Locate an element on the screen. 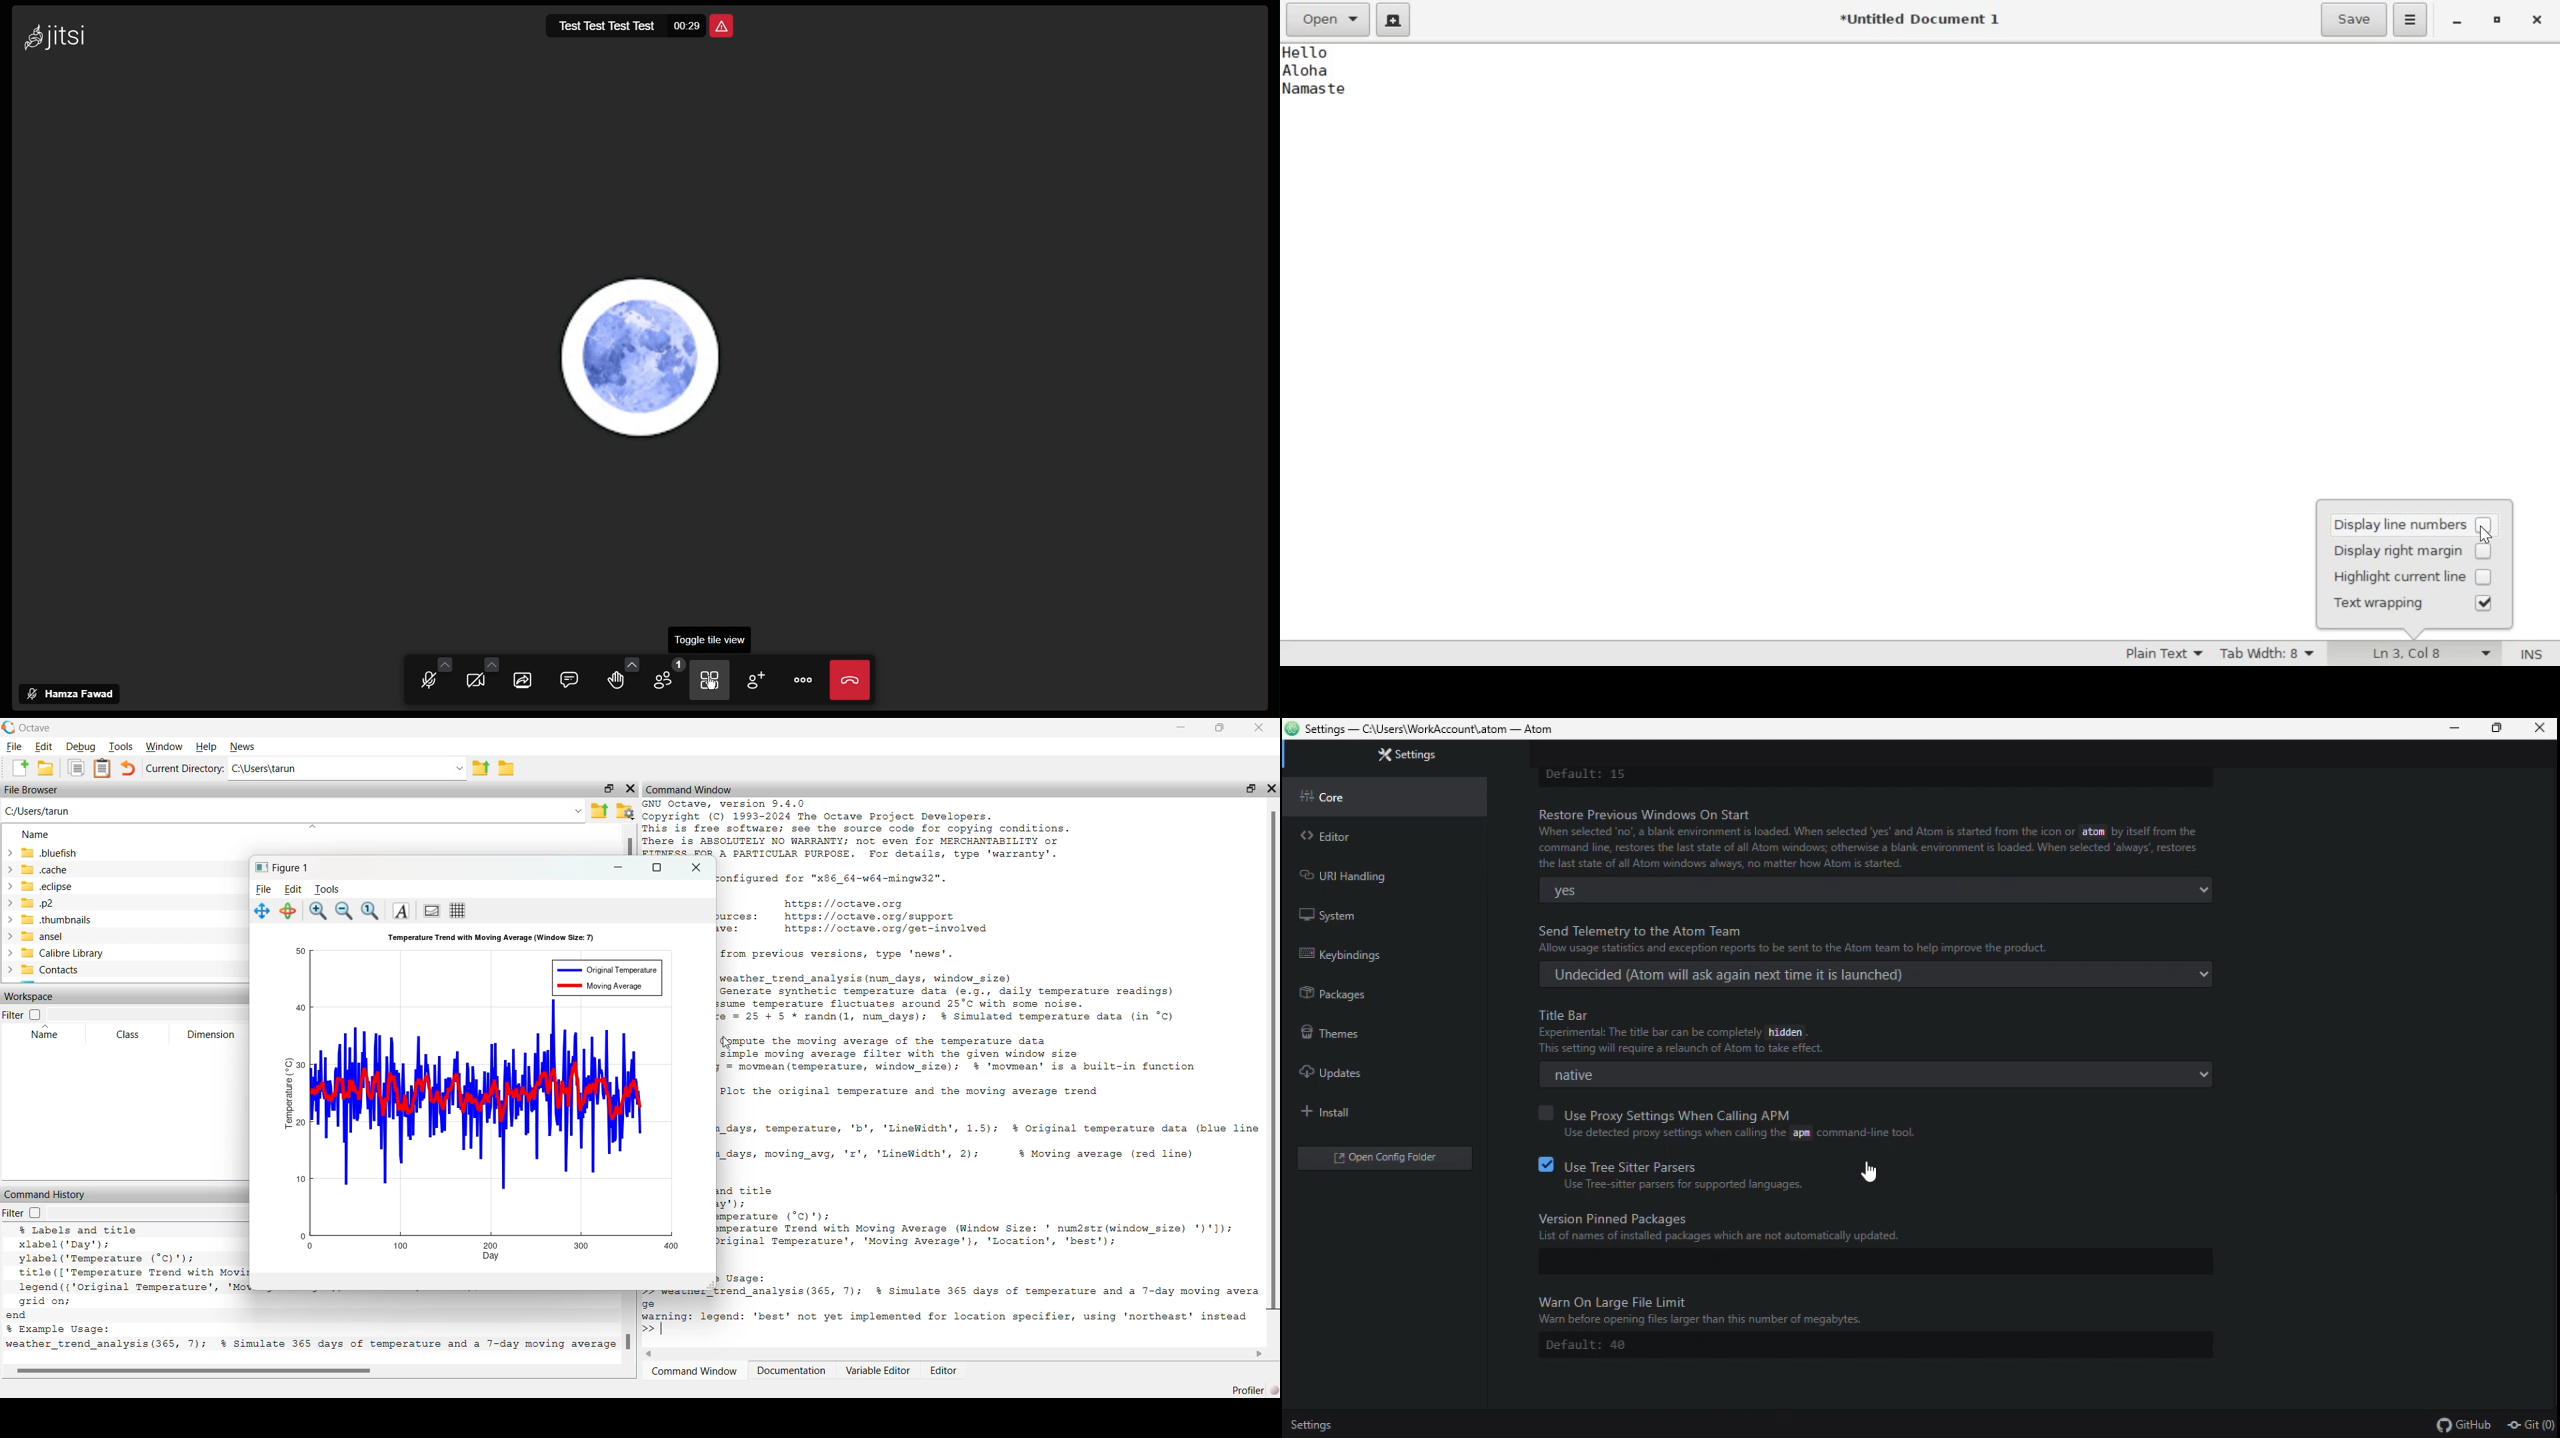  highlight current line is located at coordinates (2416, 577).